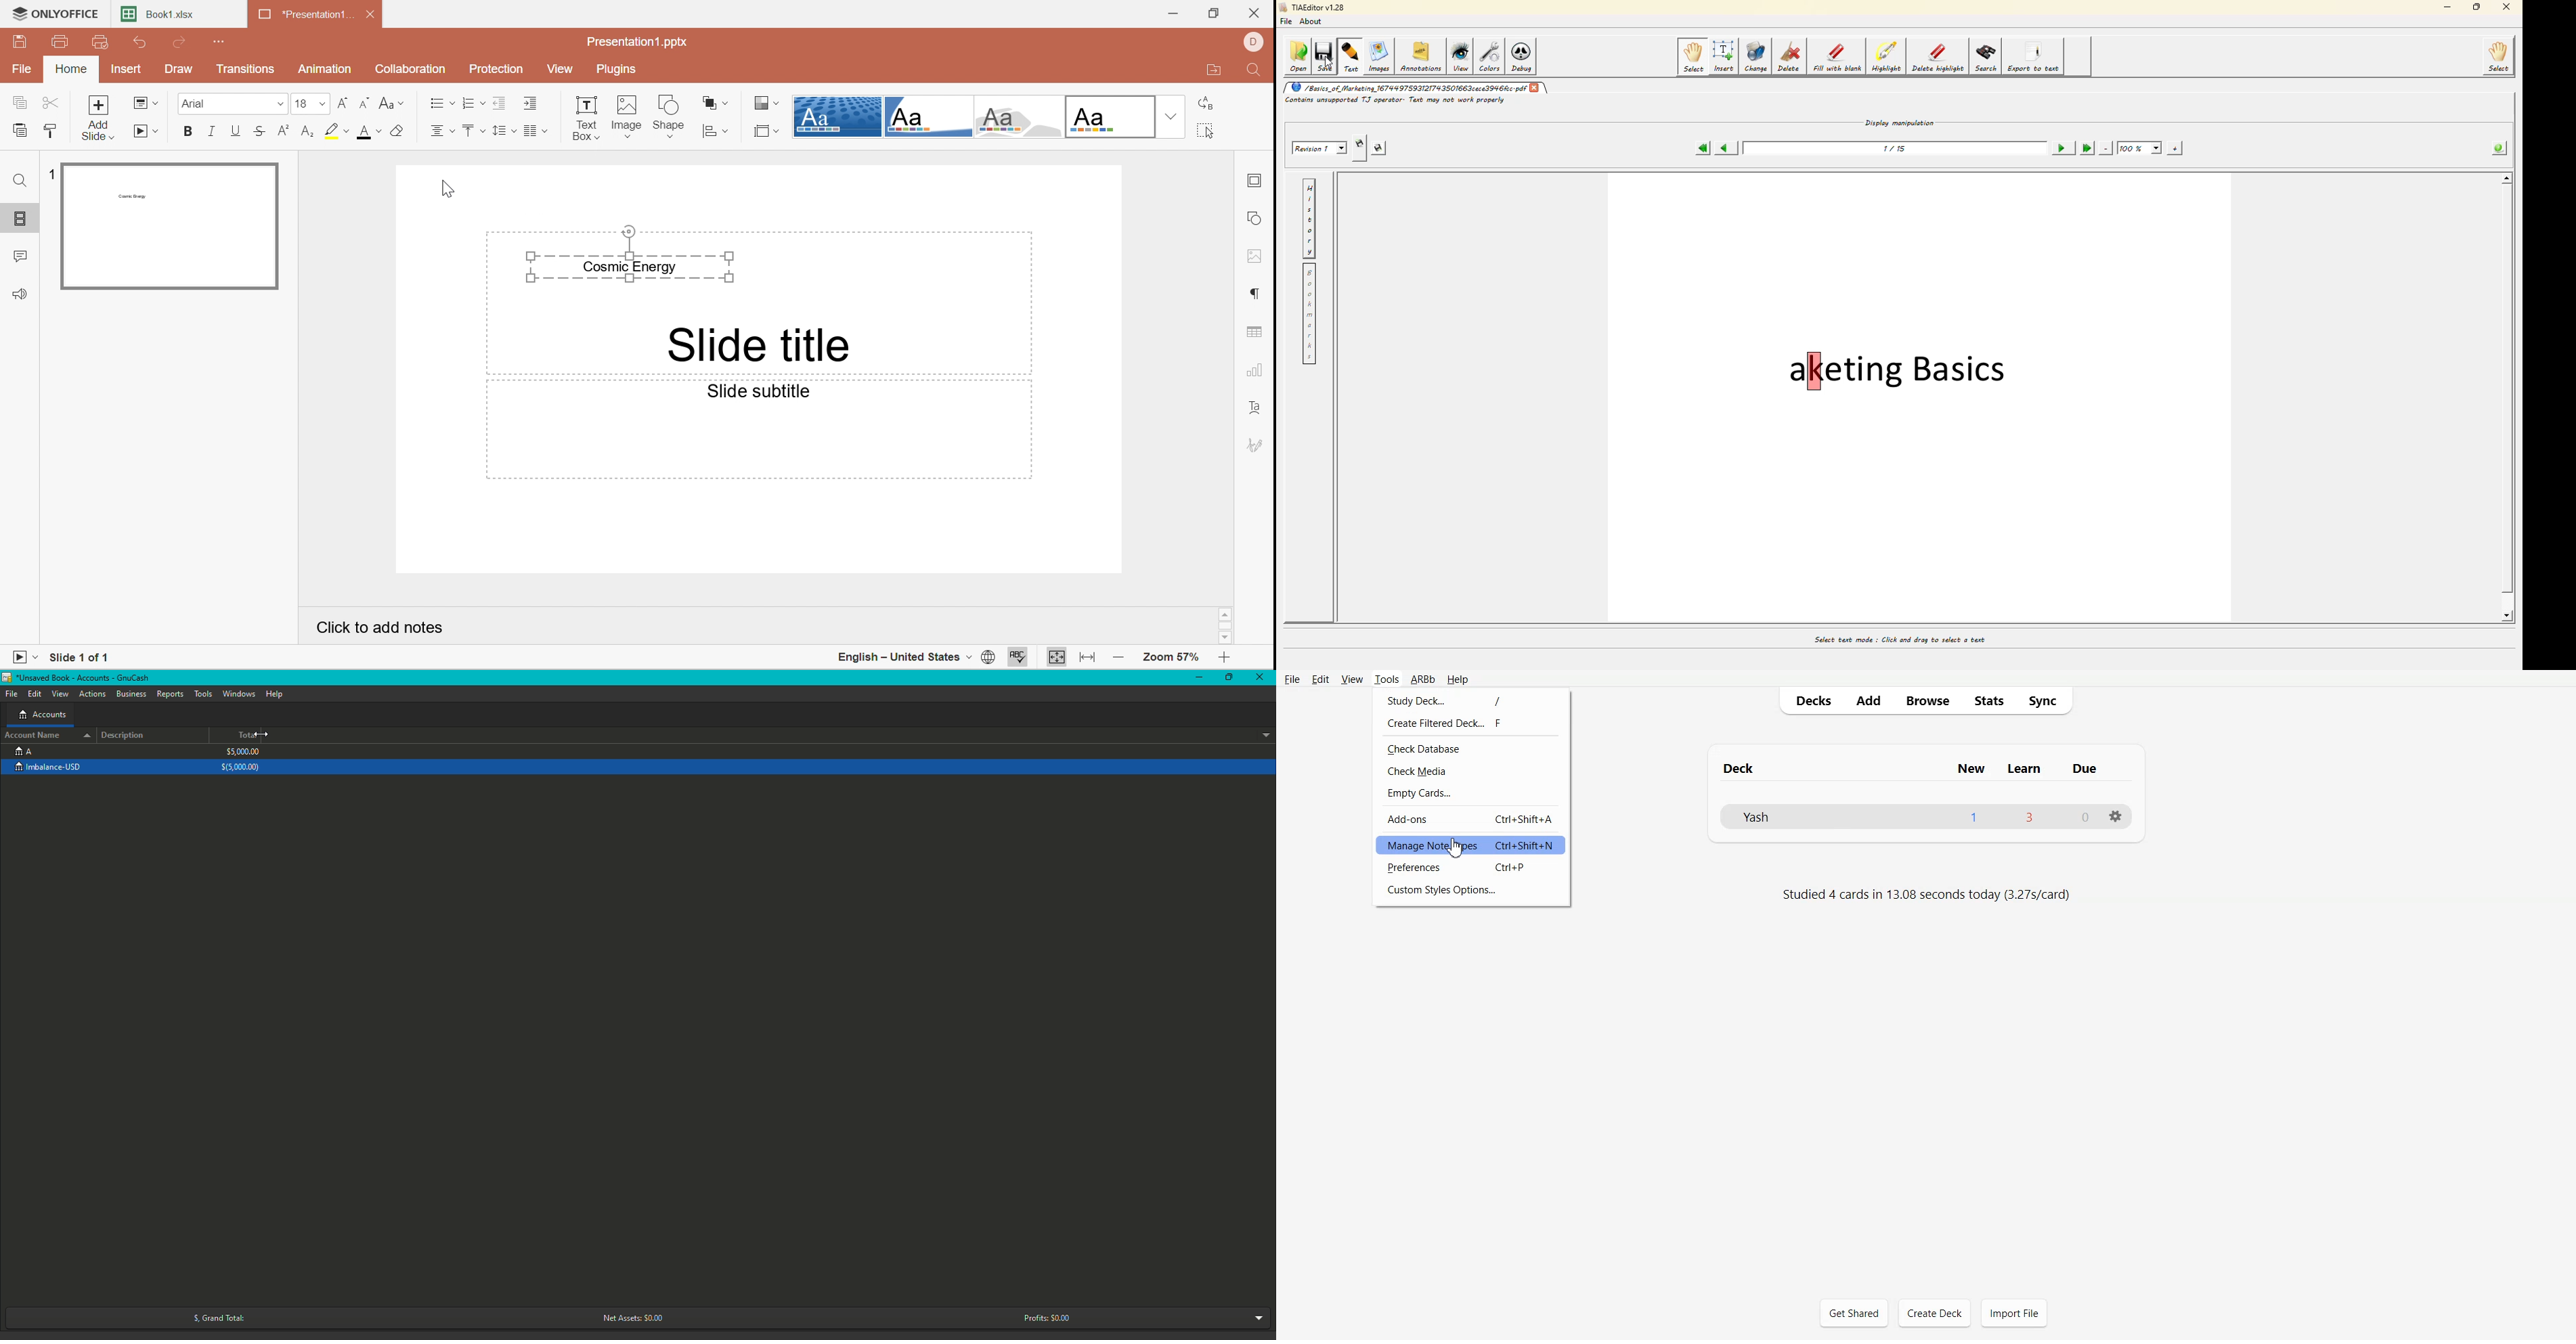  Describe the element at coordinates (309, 132) in the screenshot. I see `Subscript` at that location.